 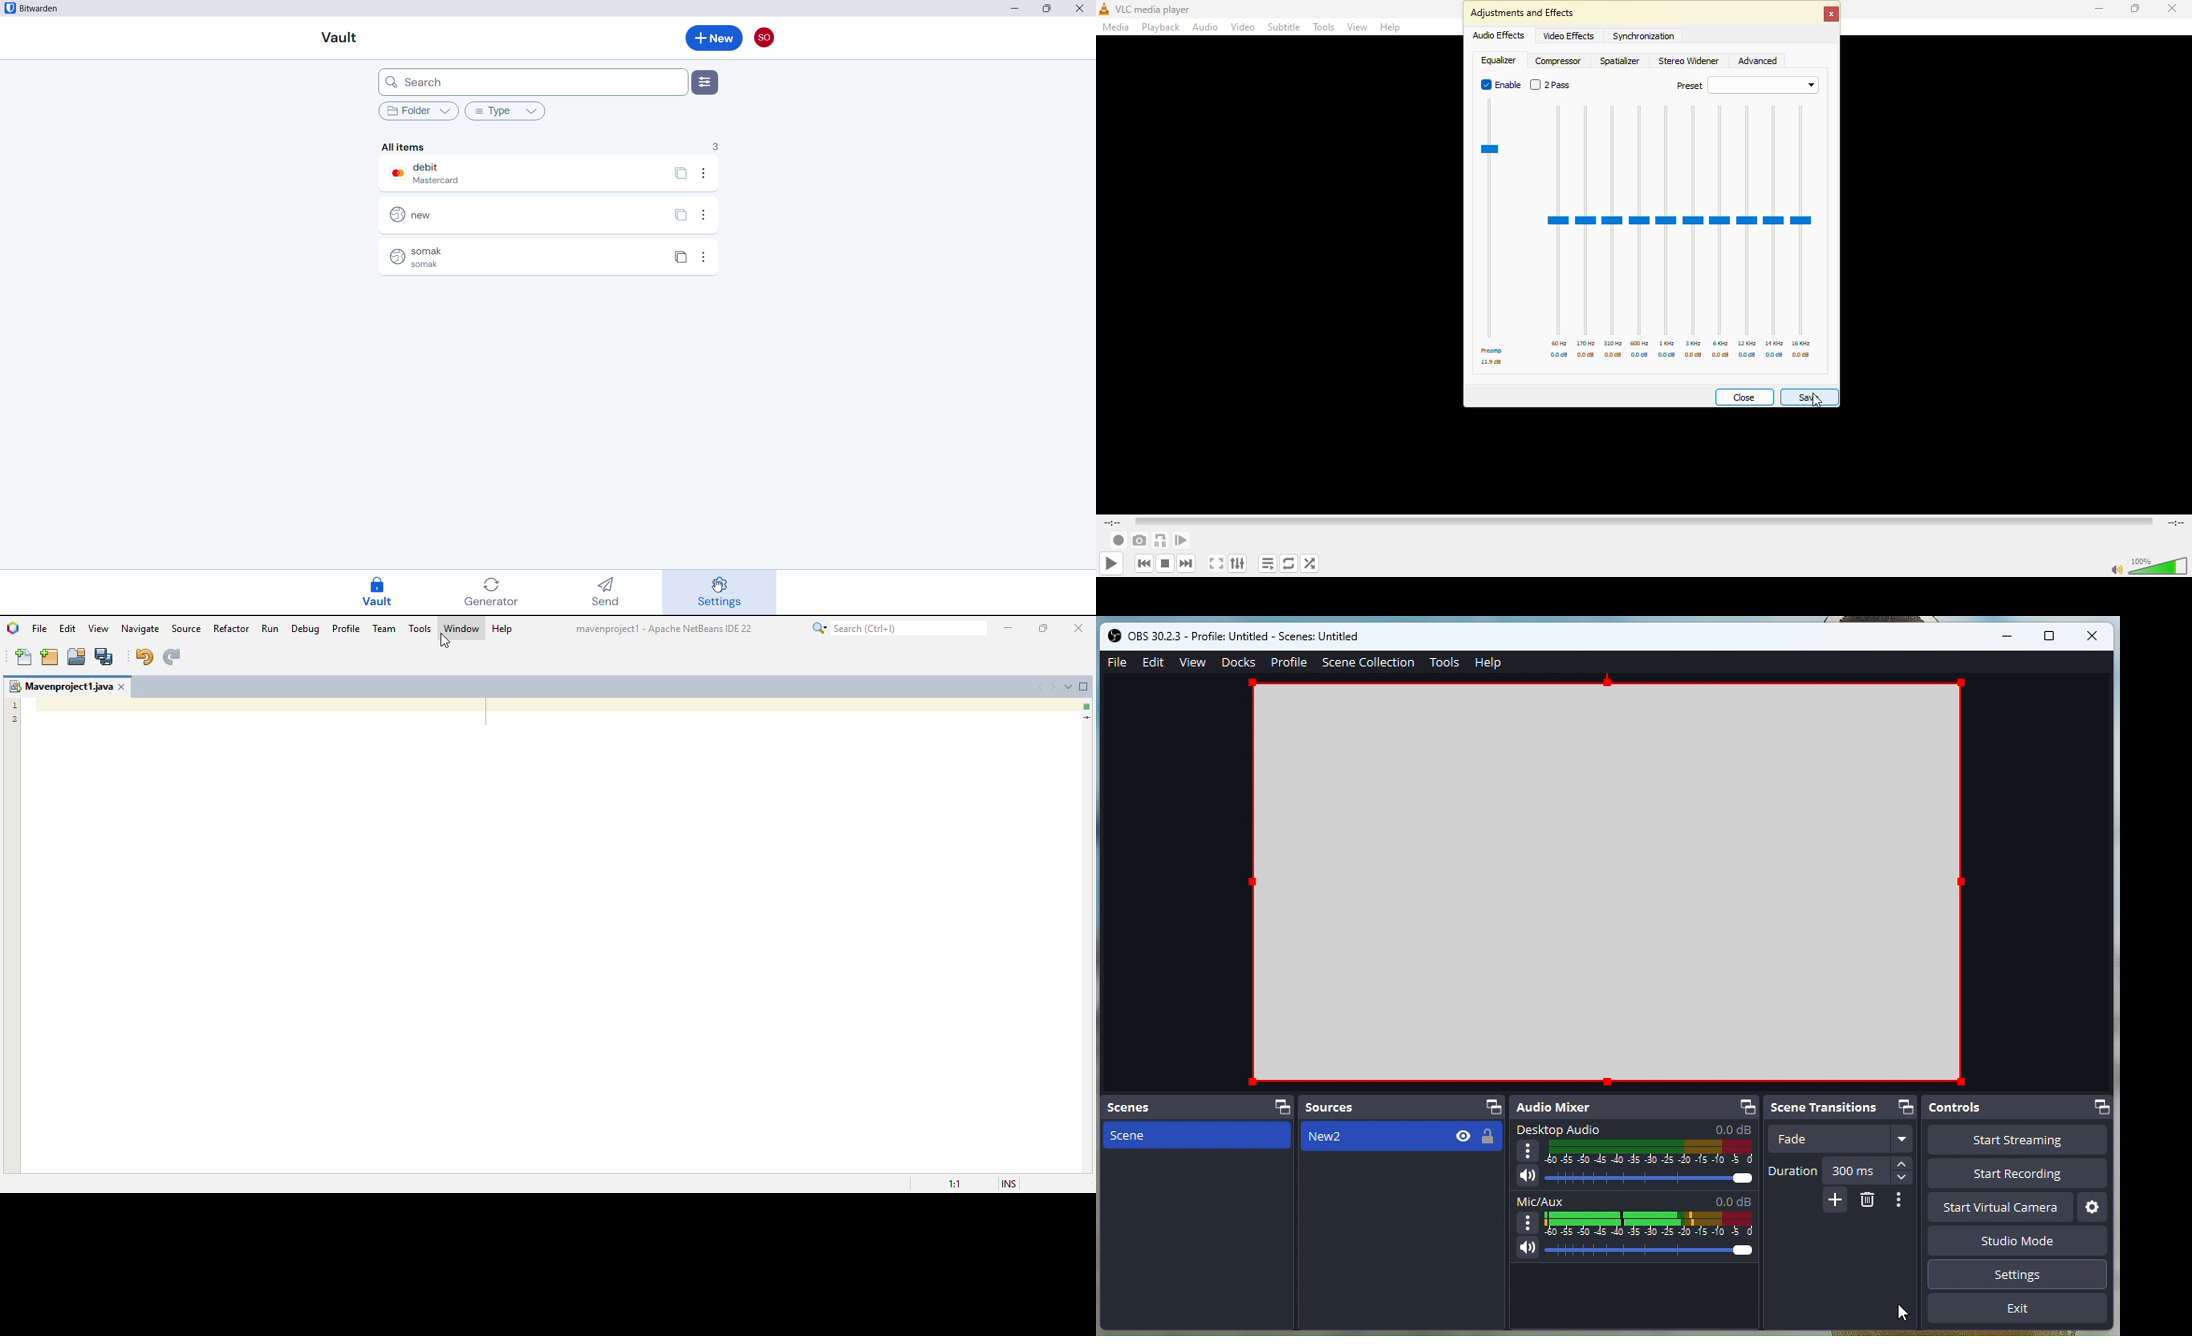 I want to click on view, so click(x=1358, y=27).